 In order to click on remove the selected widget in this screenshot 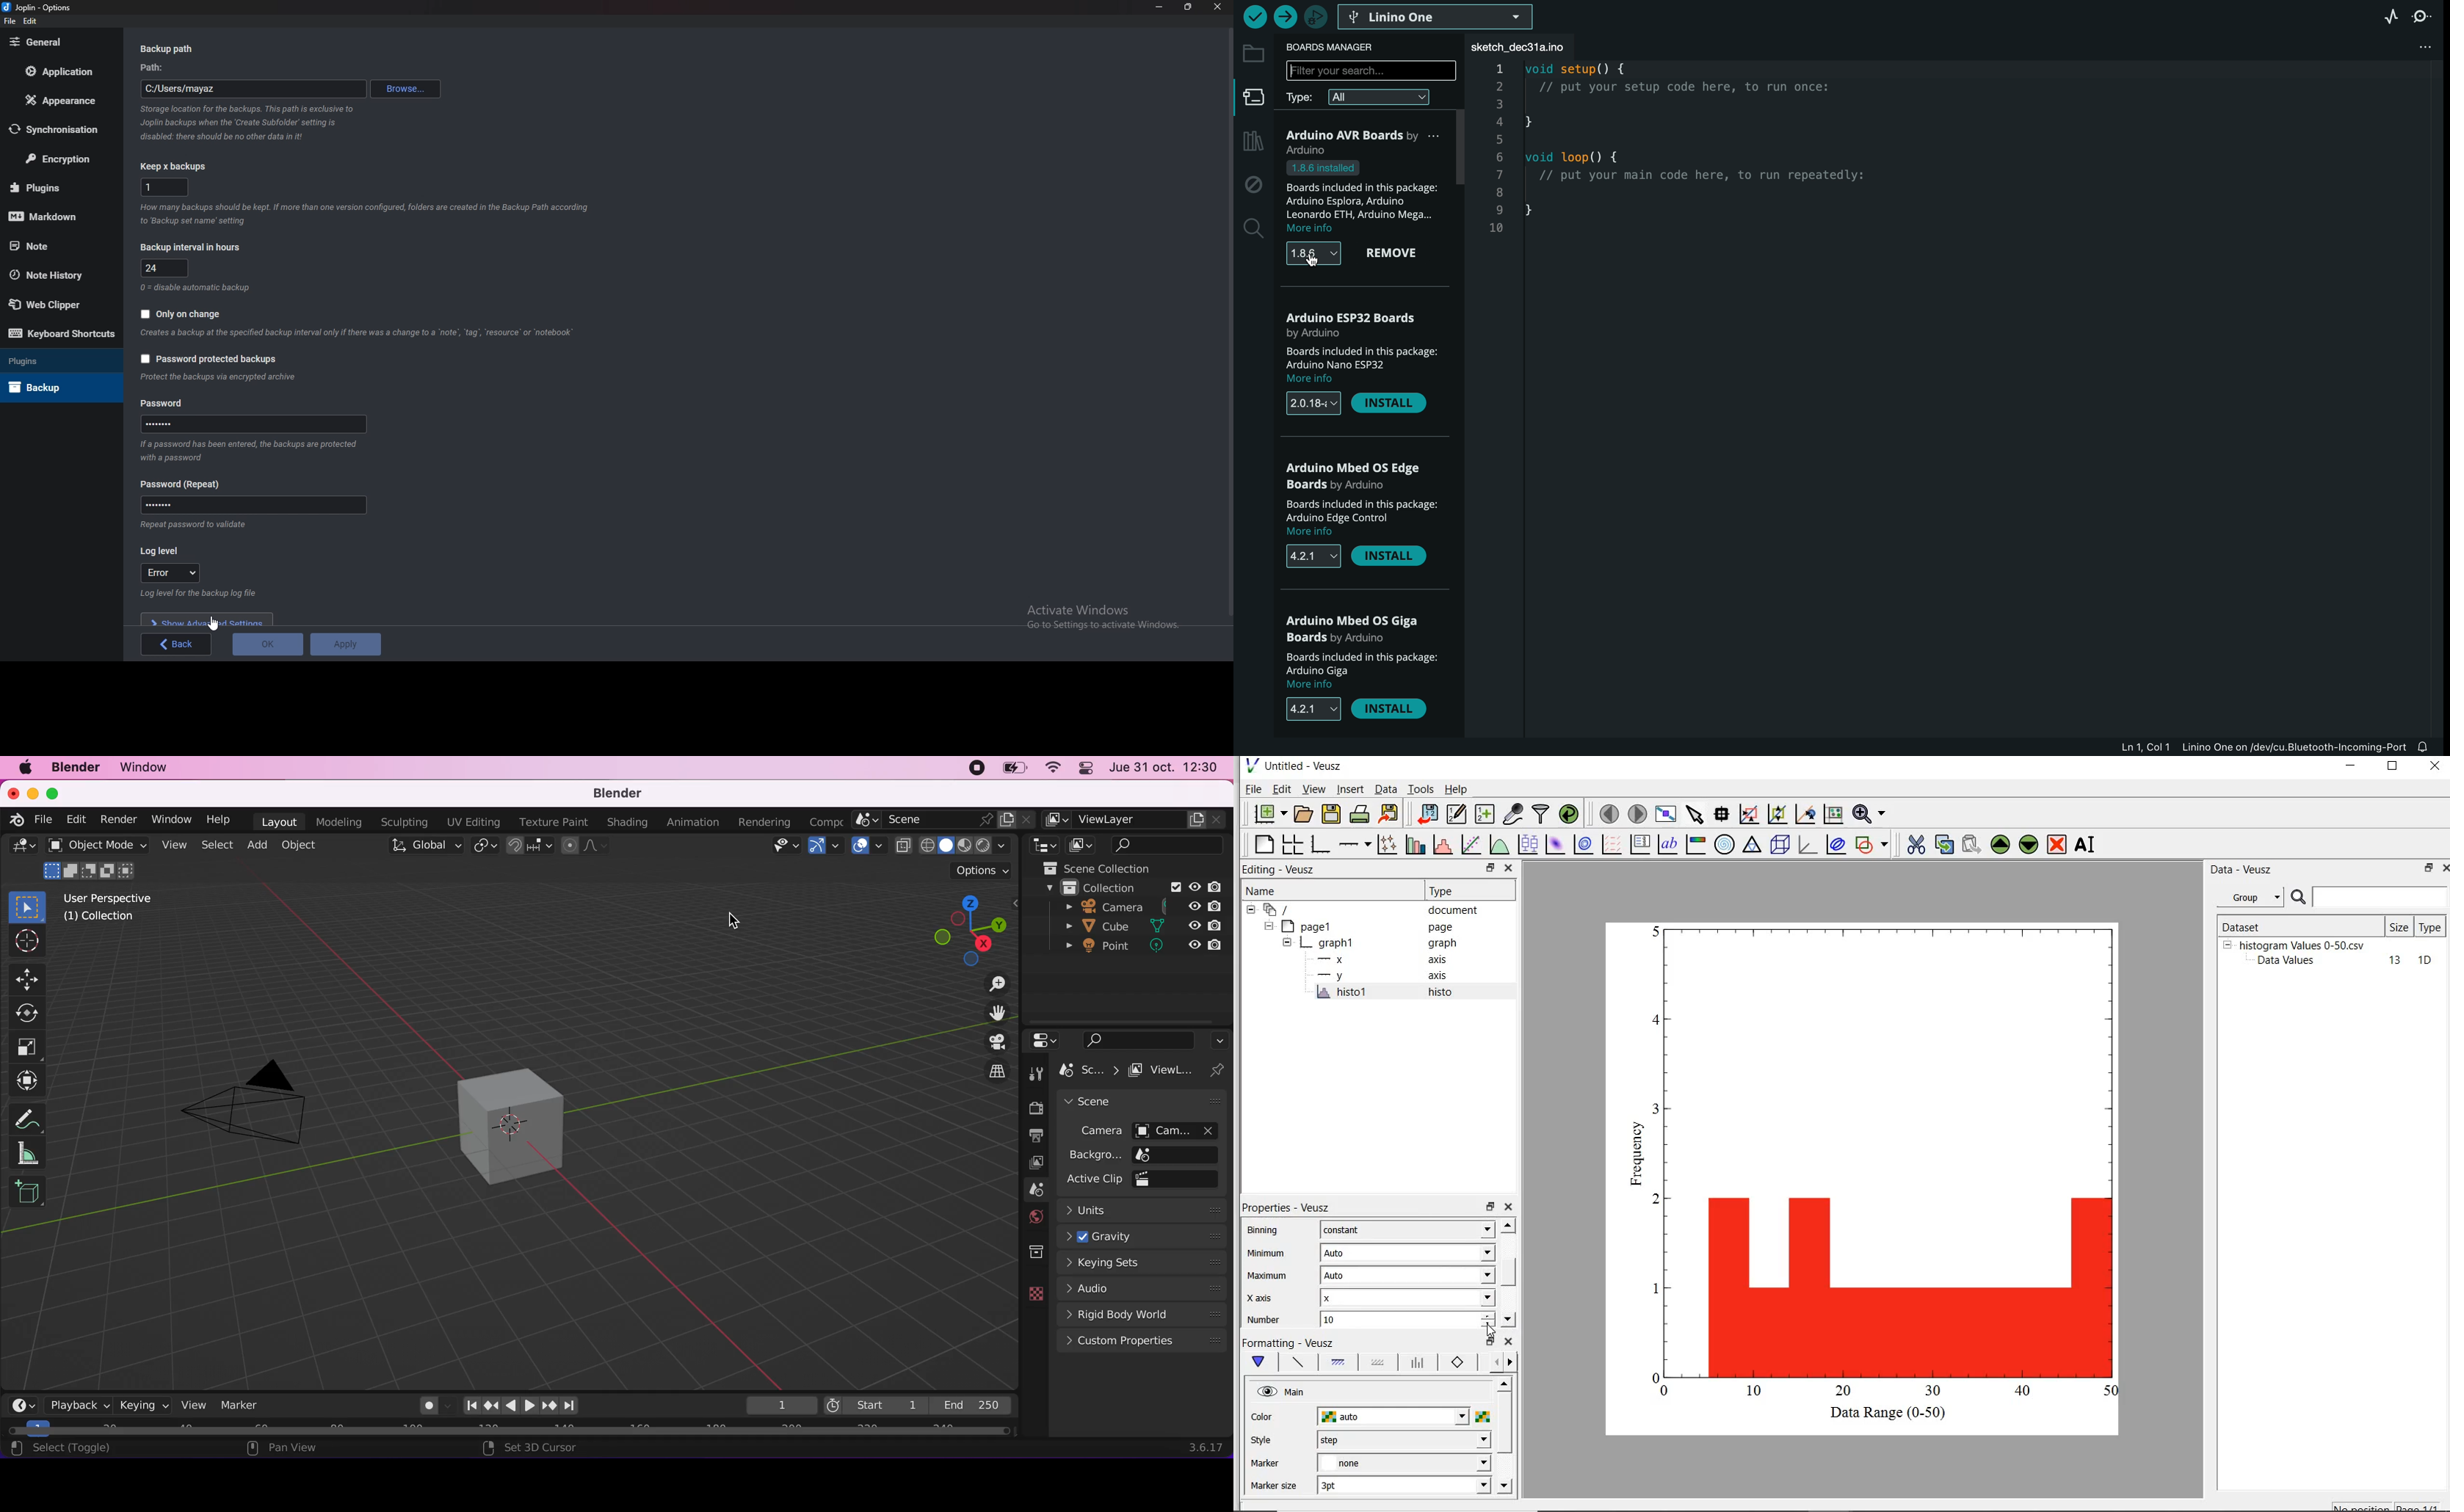, I will do `click(2056, 846)`.